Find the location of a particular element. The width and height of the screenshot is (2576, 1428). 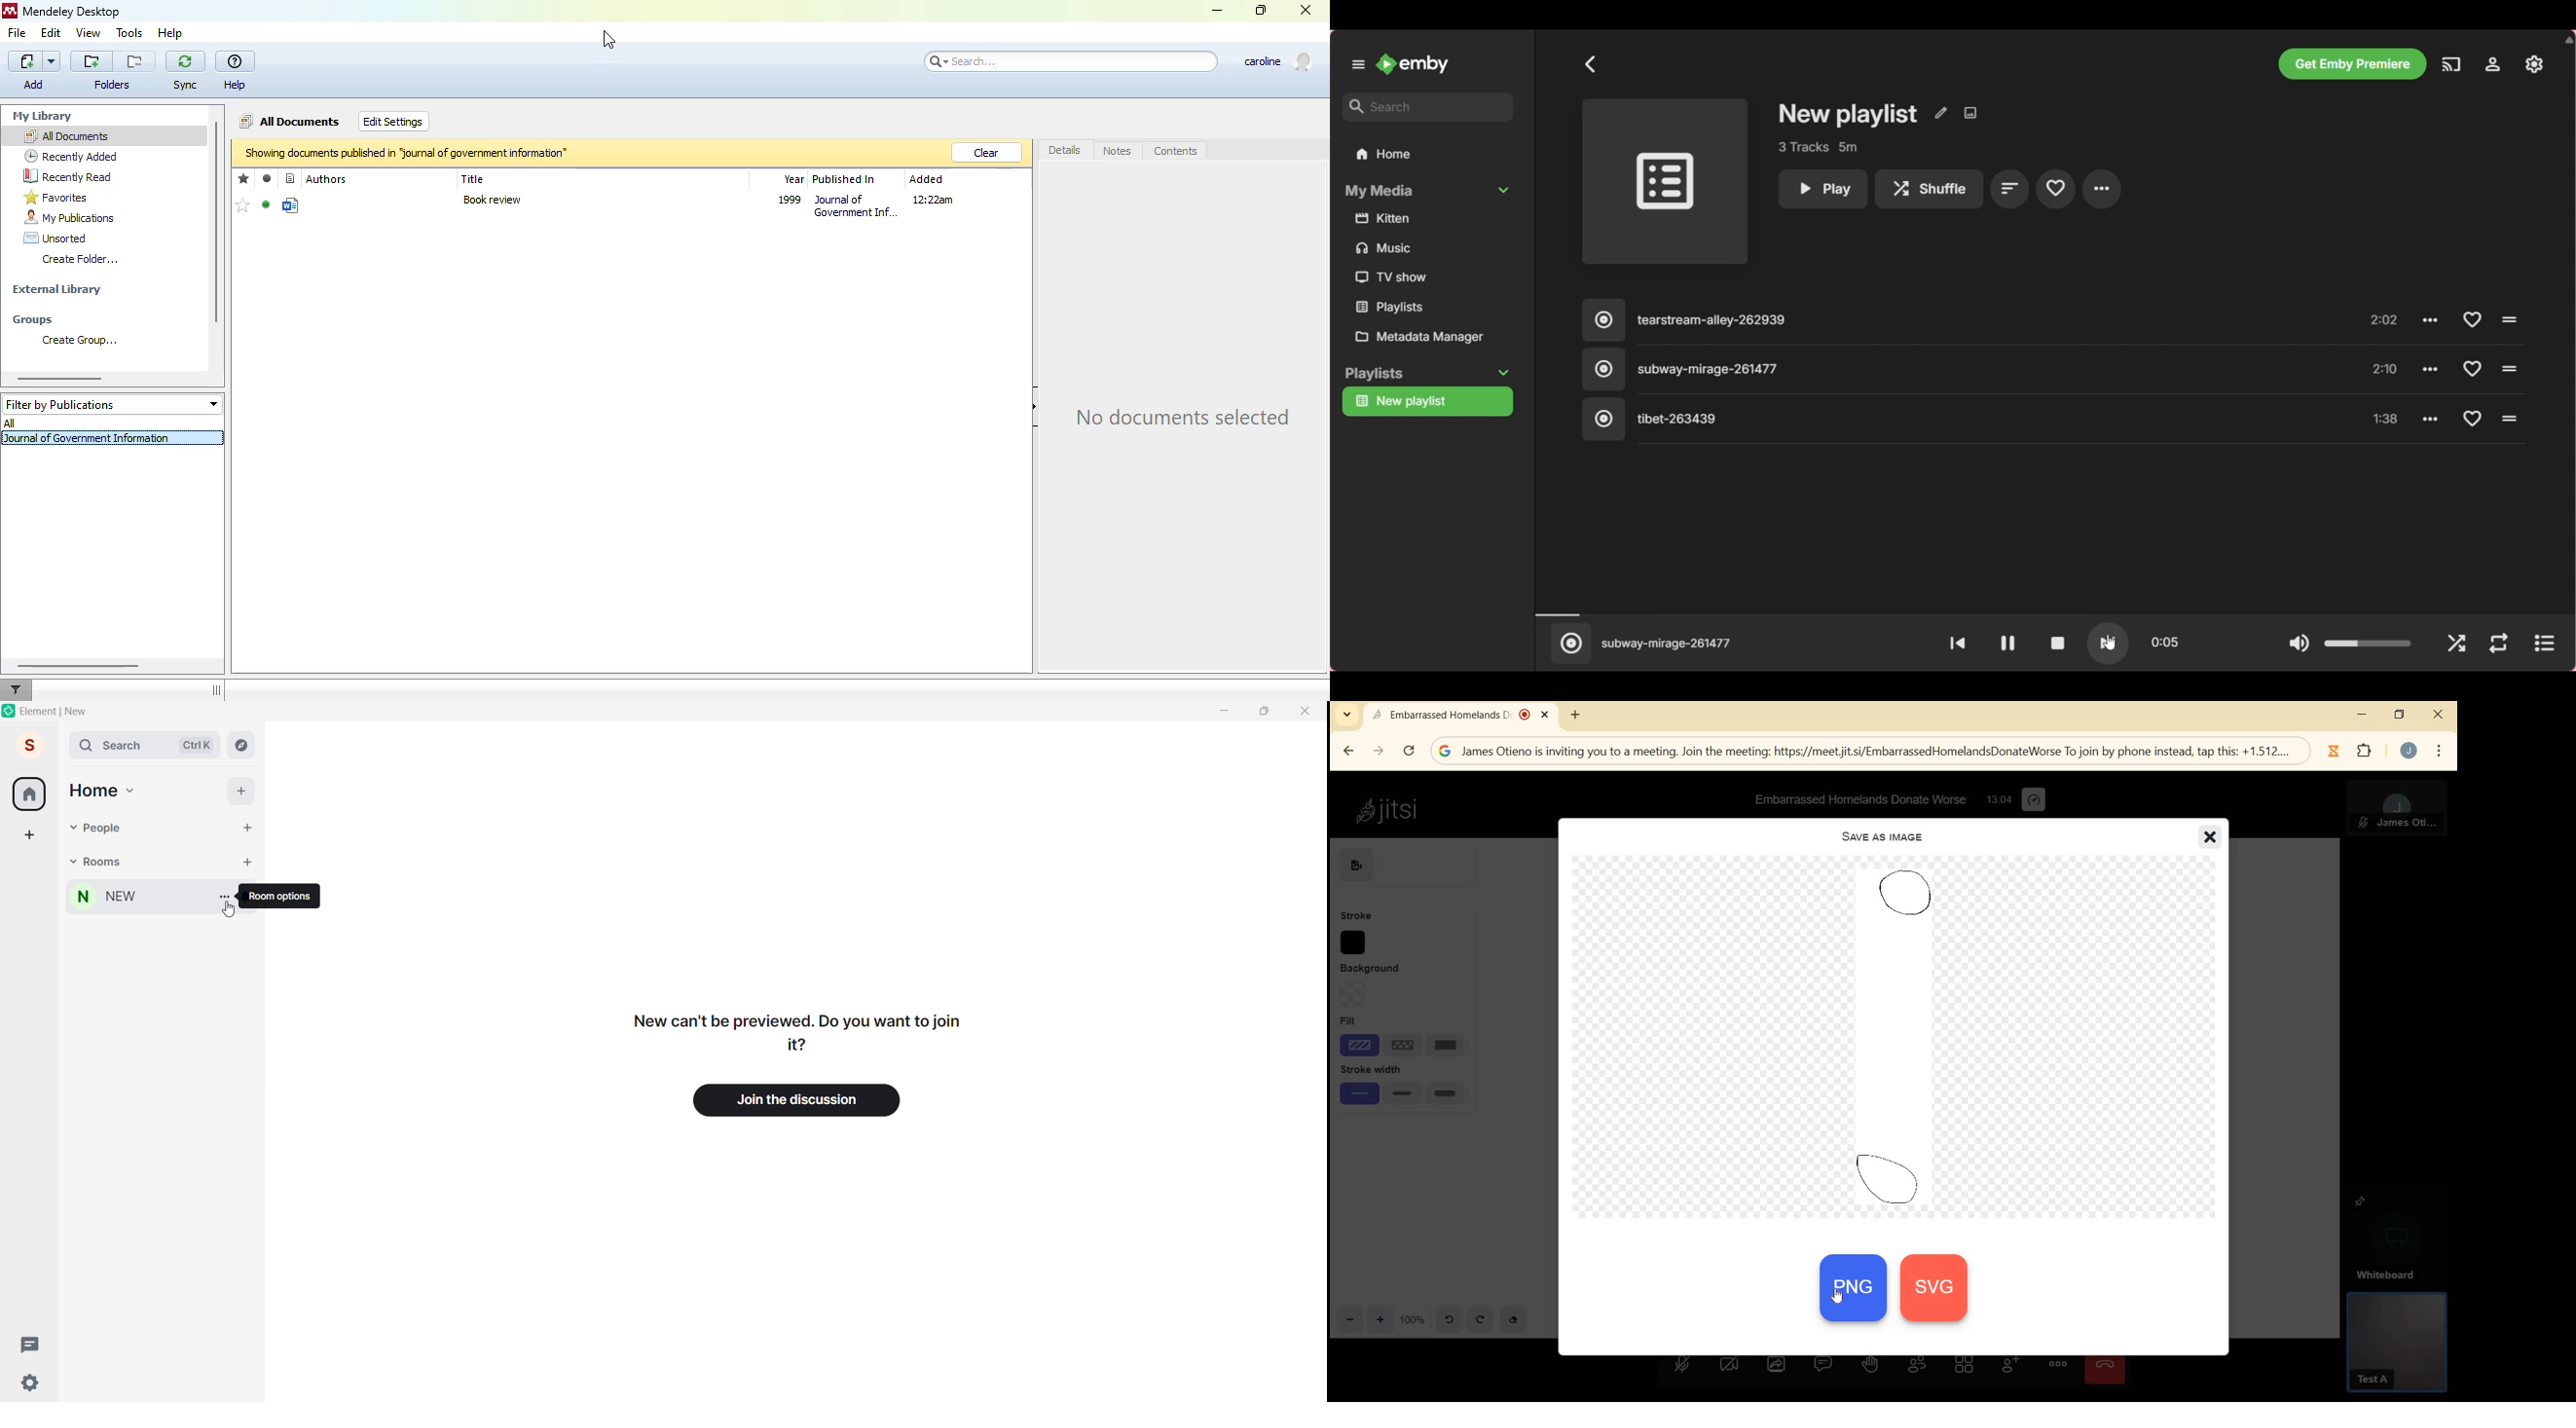

tearstream alley 262939 is located at coordinates (1696, 315).